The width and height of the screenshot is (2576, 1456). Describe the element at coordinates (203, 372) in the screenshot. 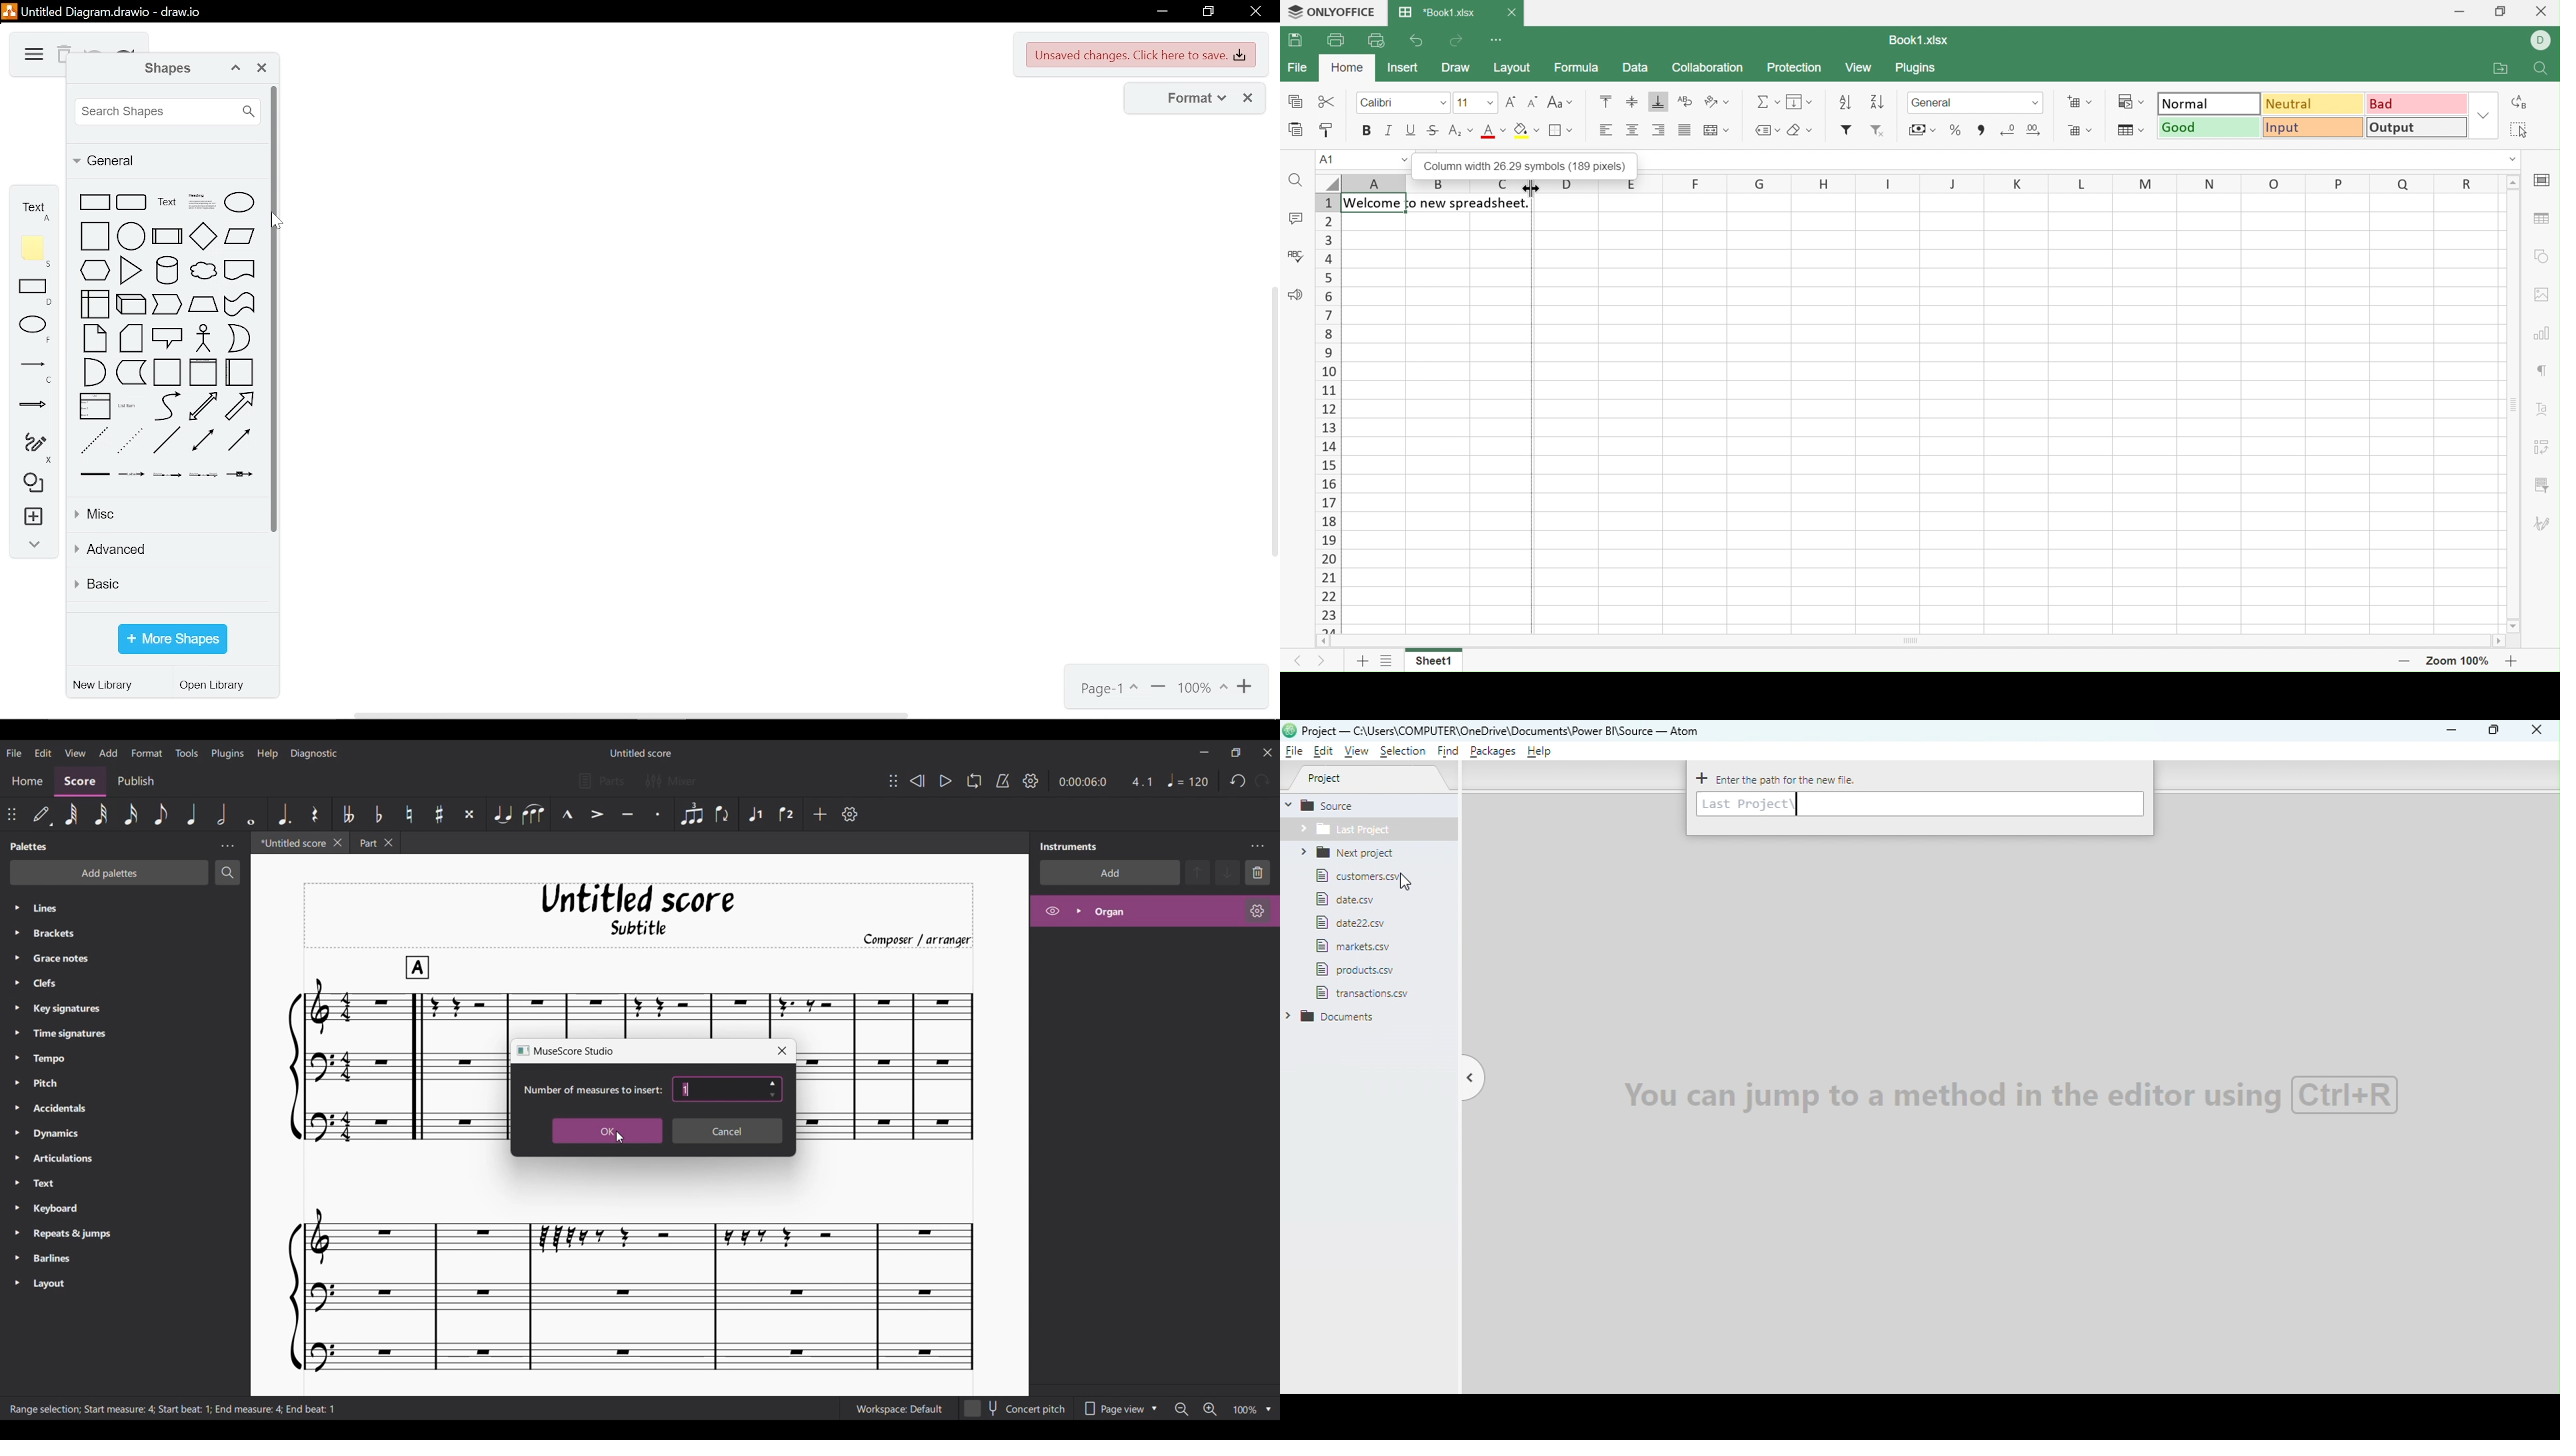

I see `vertical container` at that location.